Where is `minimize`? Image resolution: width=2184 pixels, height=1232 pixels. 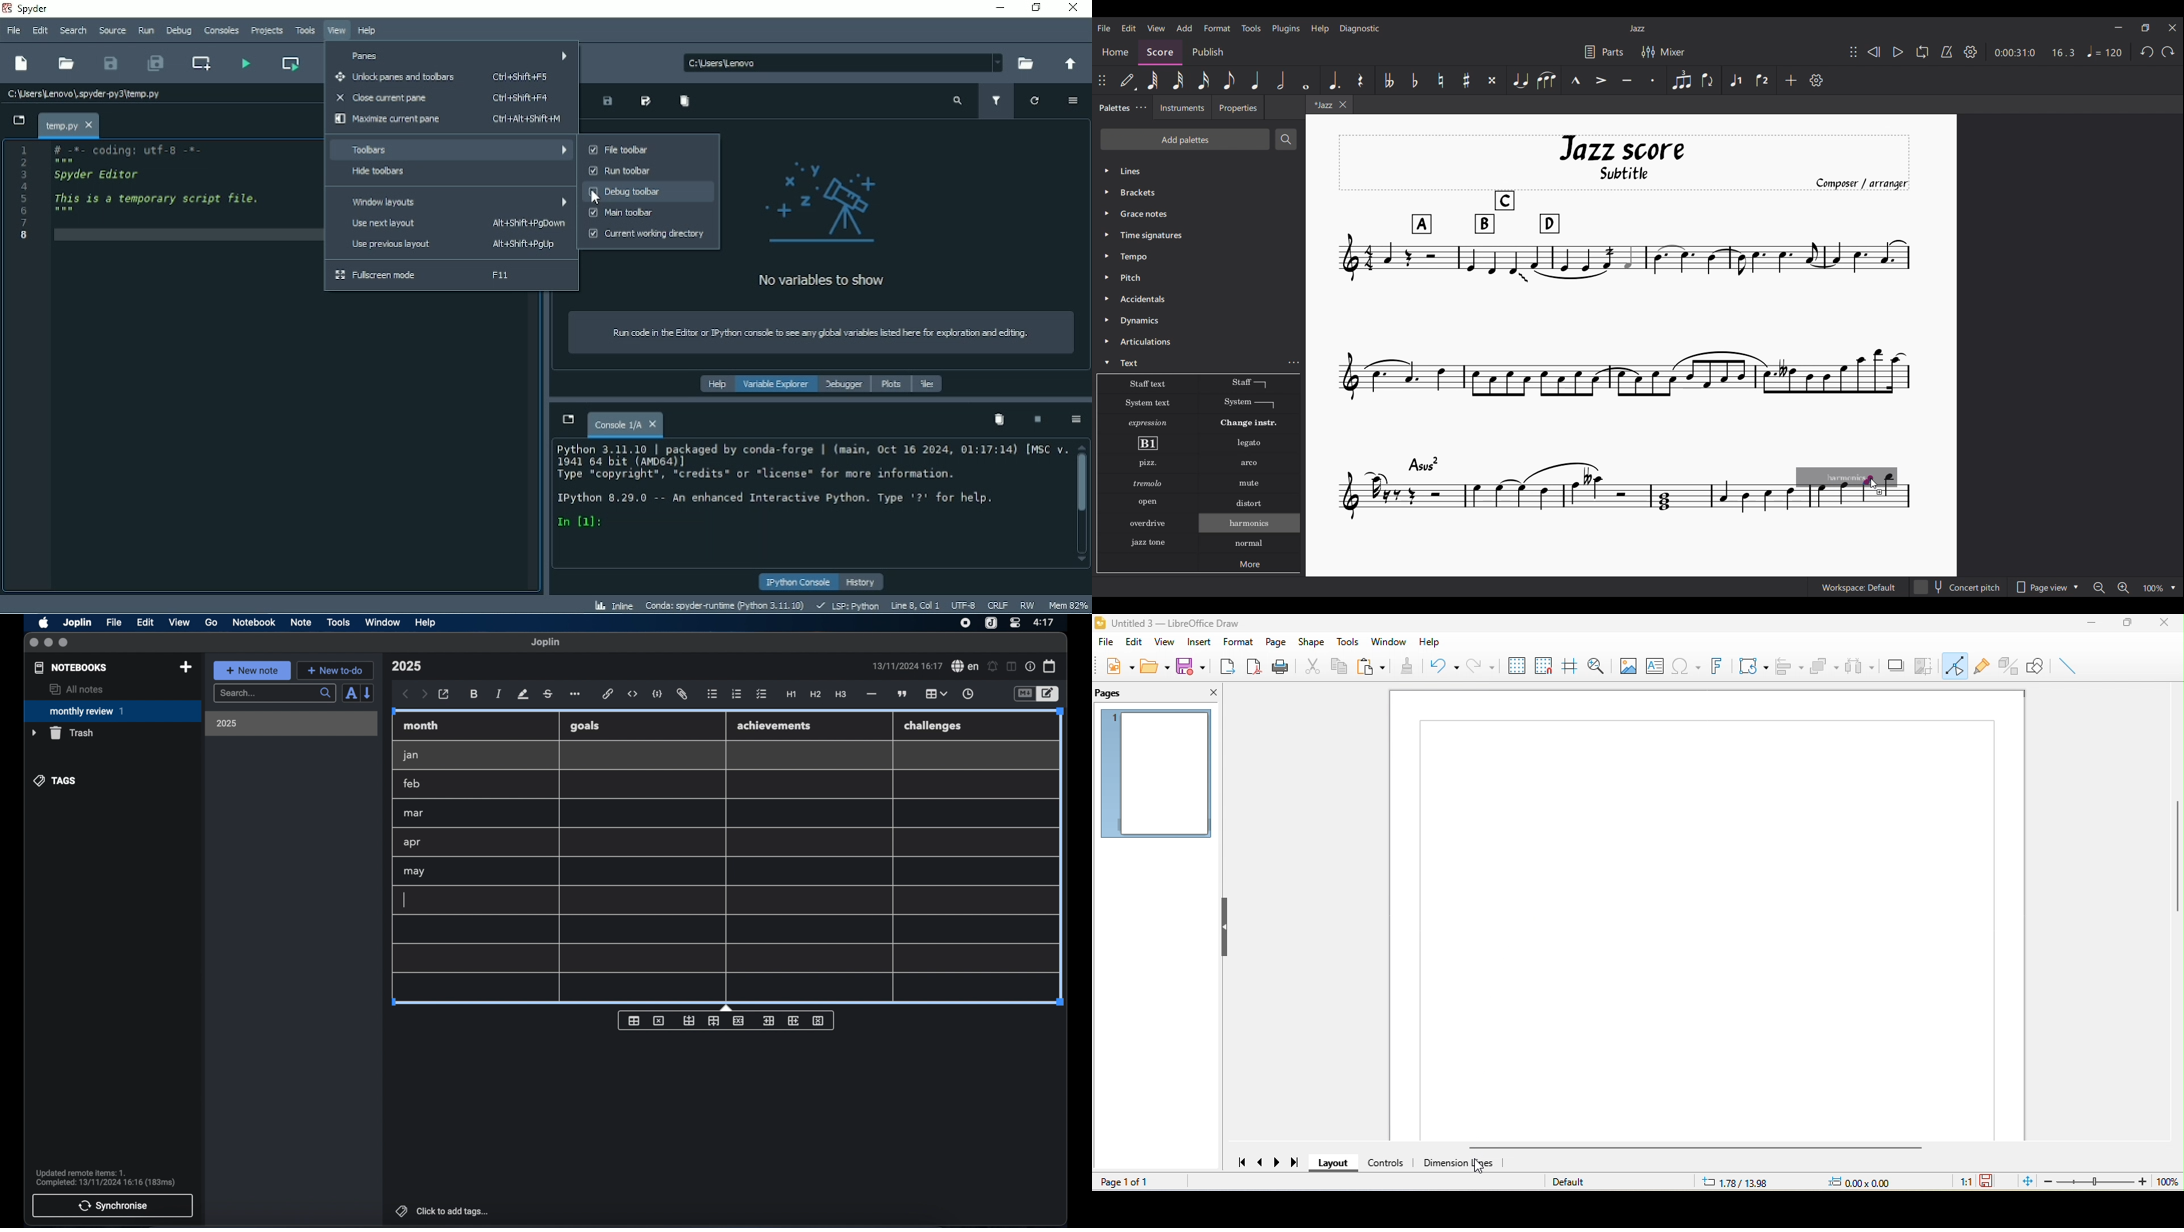 minimize is located at coordinates (2095, 624).